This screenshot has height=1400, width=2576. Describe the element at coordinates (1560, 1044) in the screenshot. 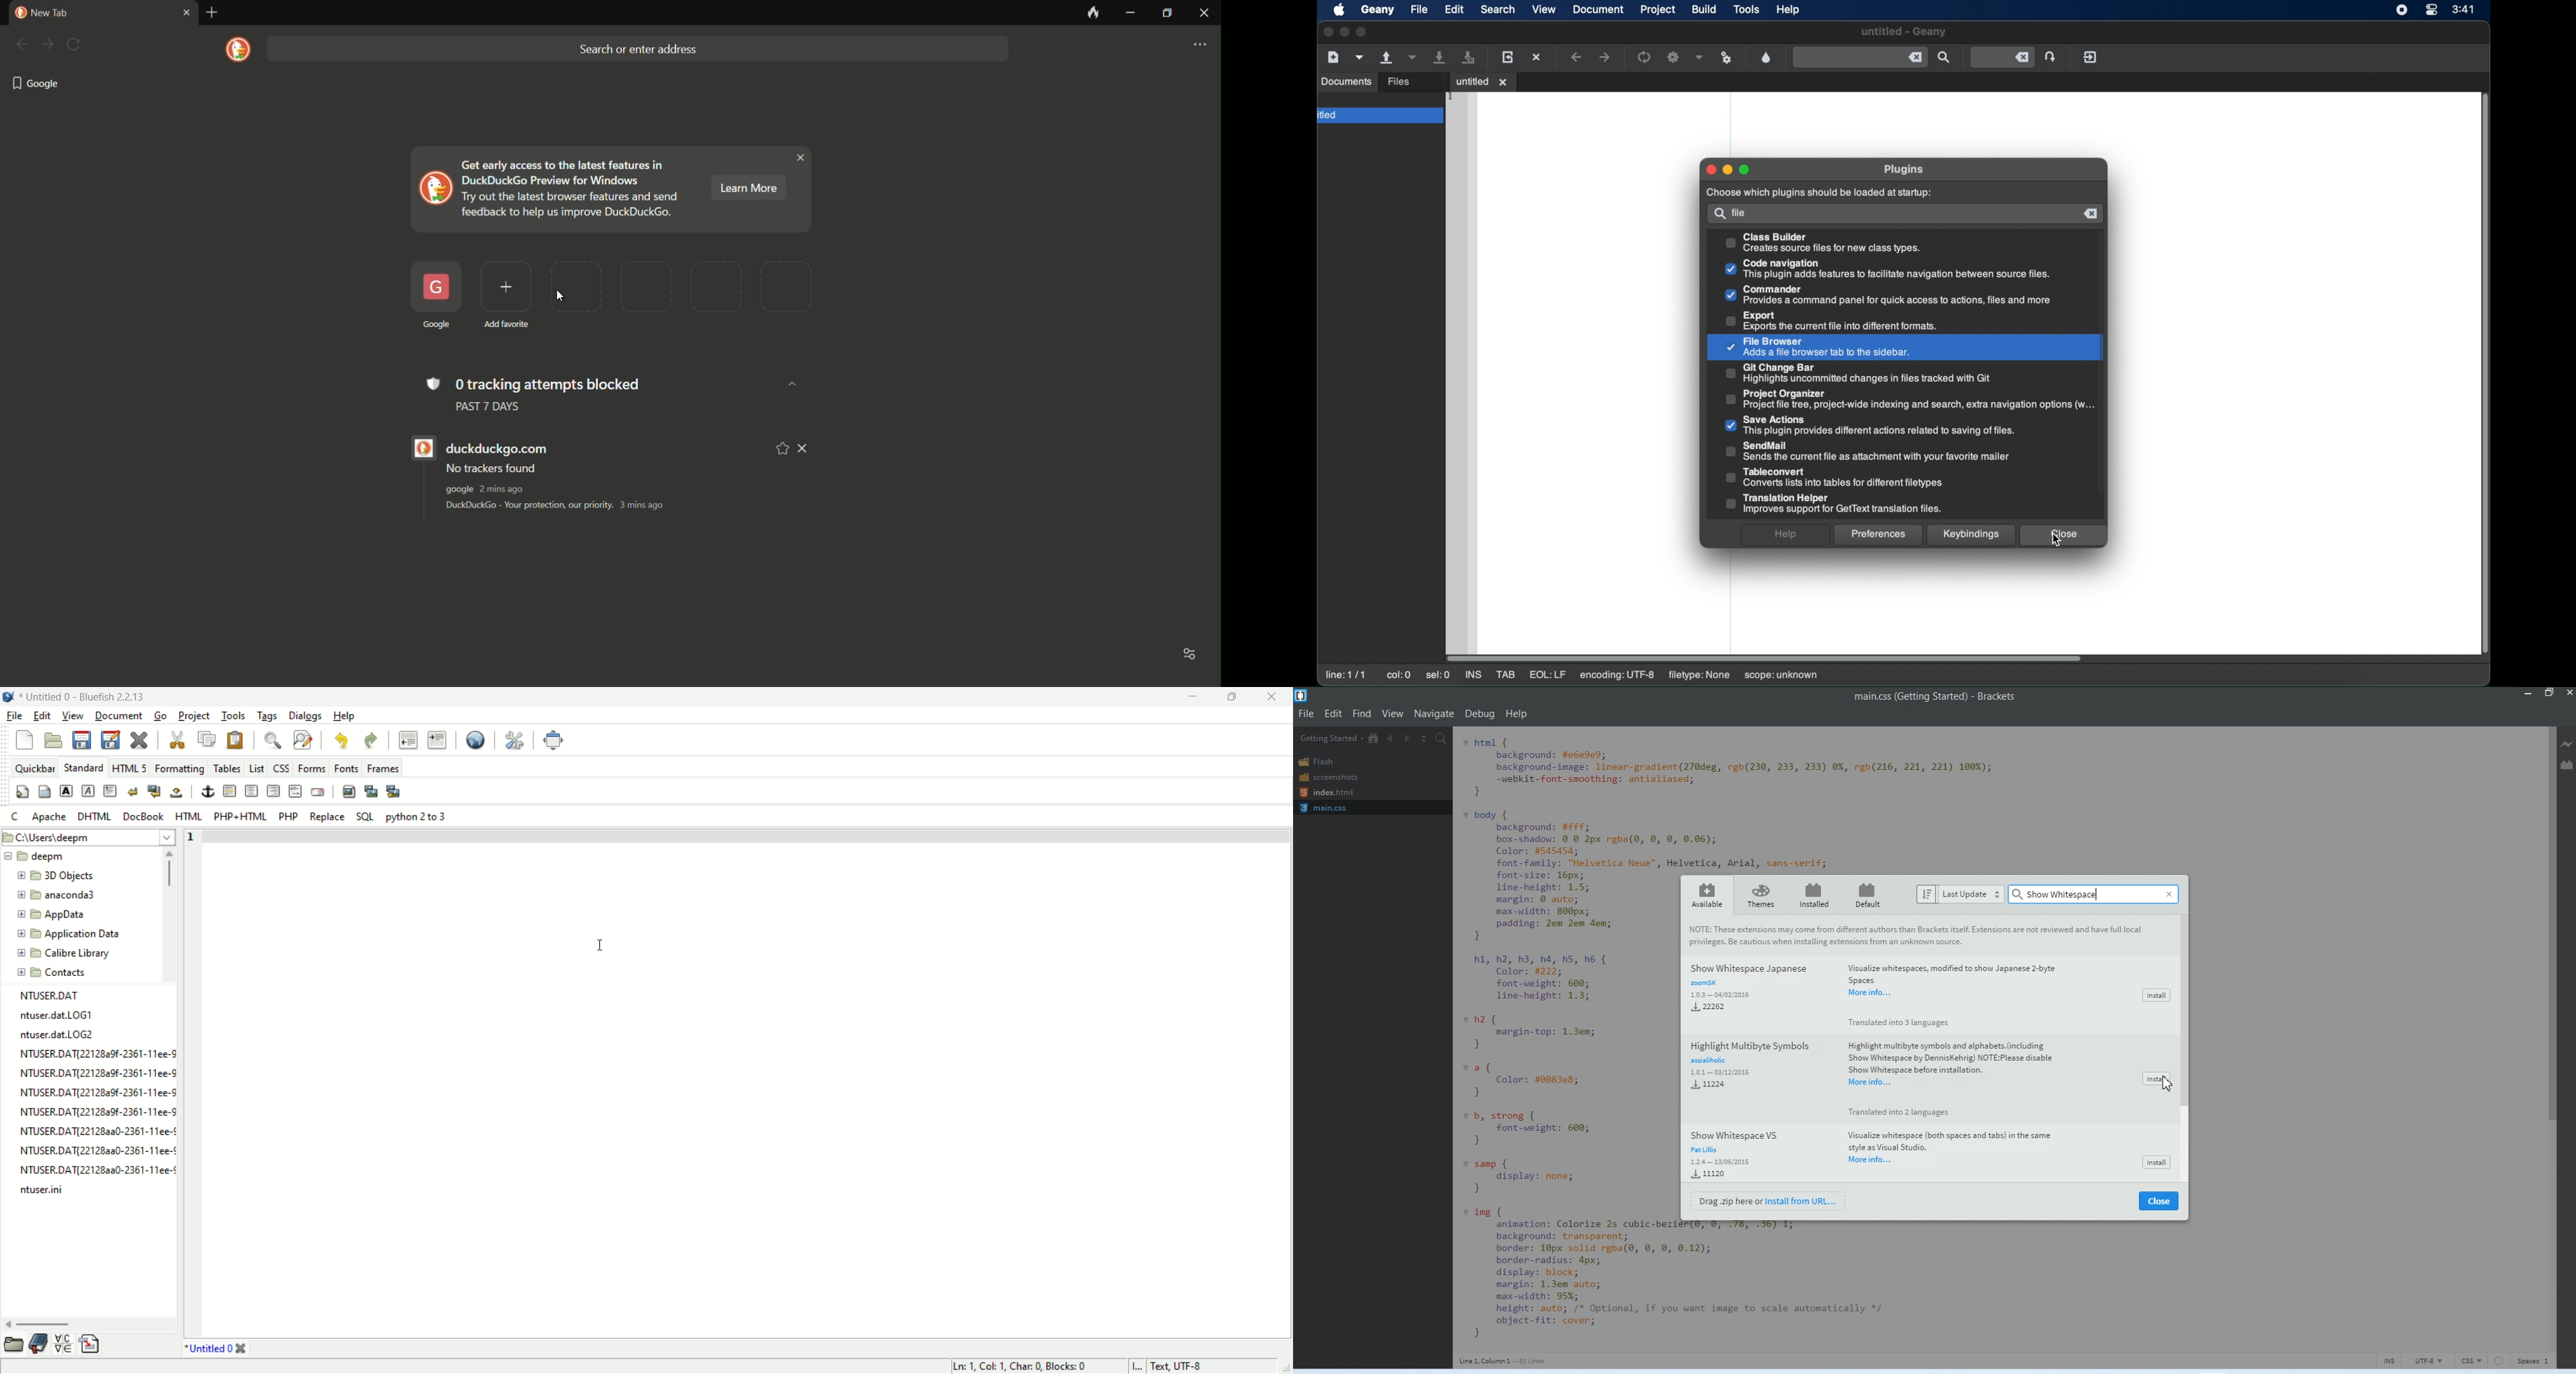

I see `Code` at that location.